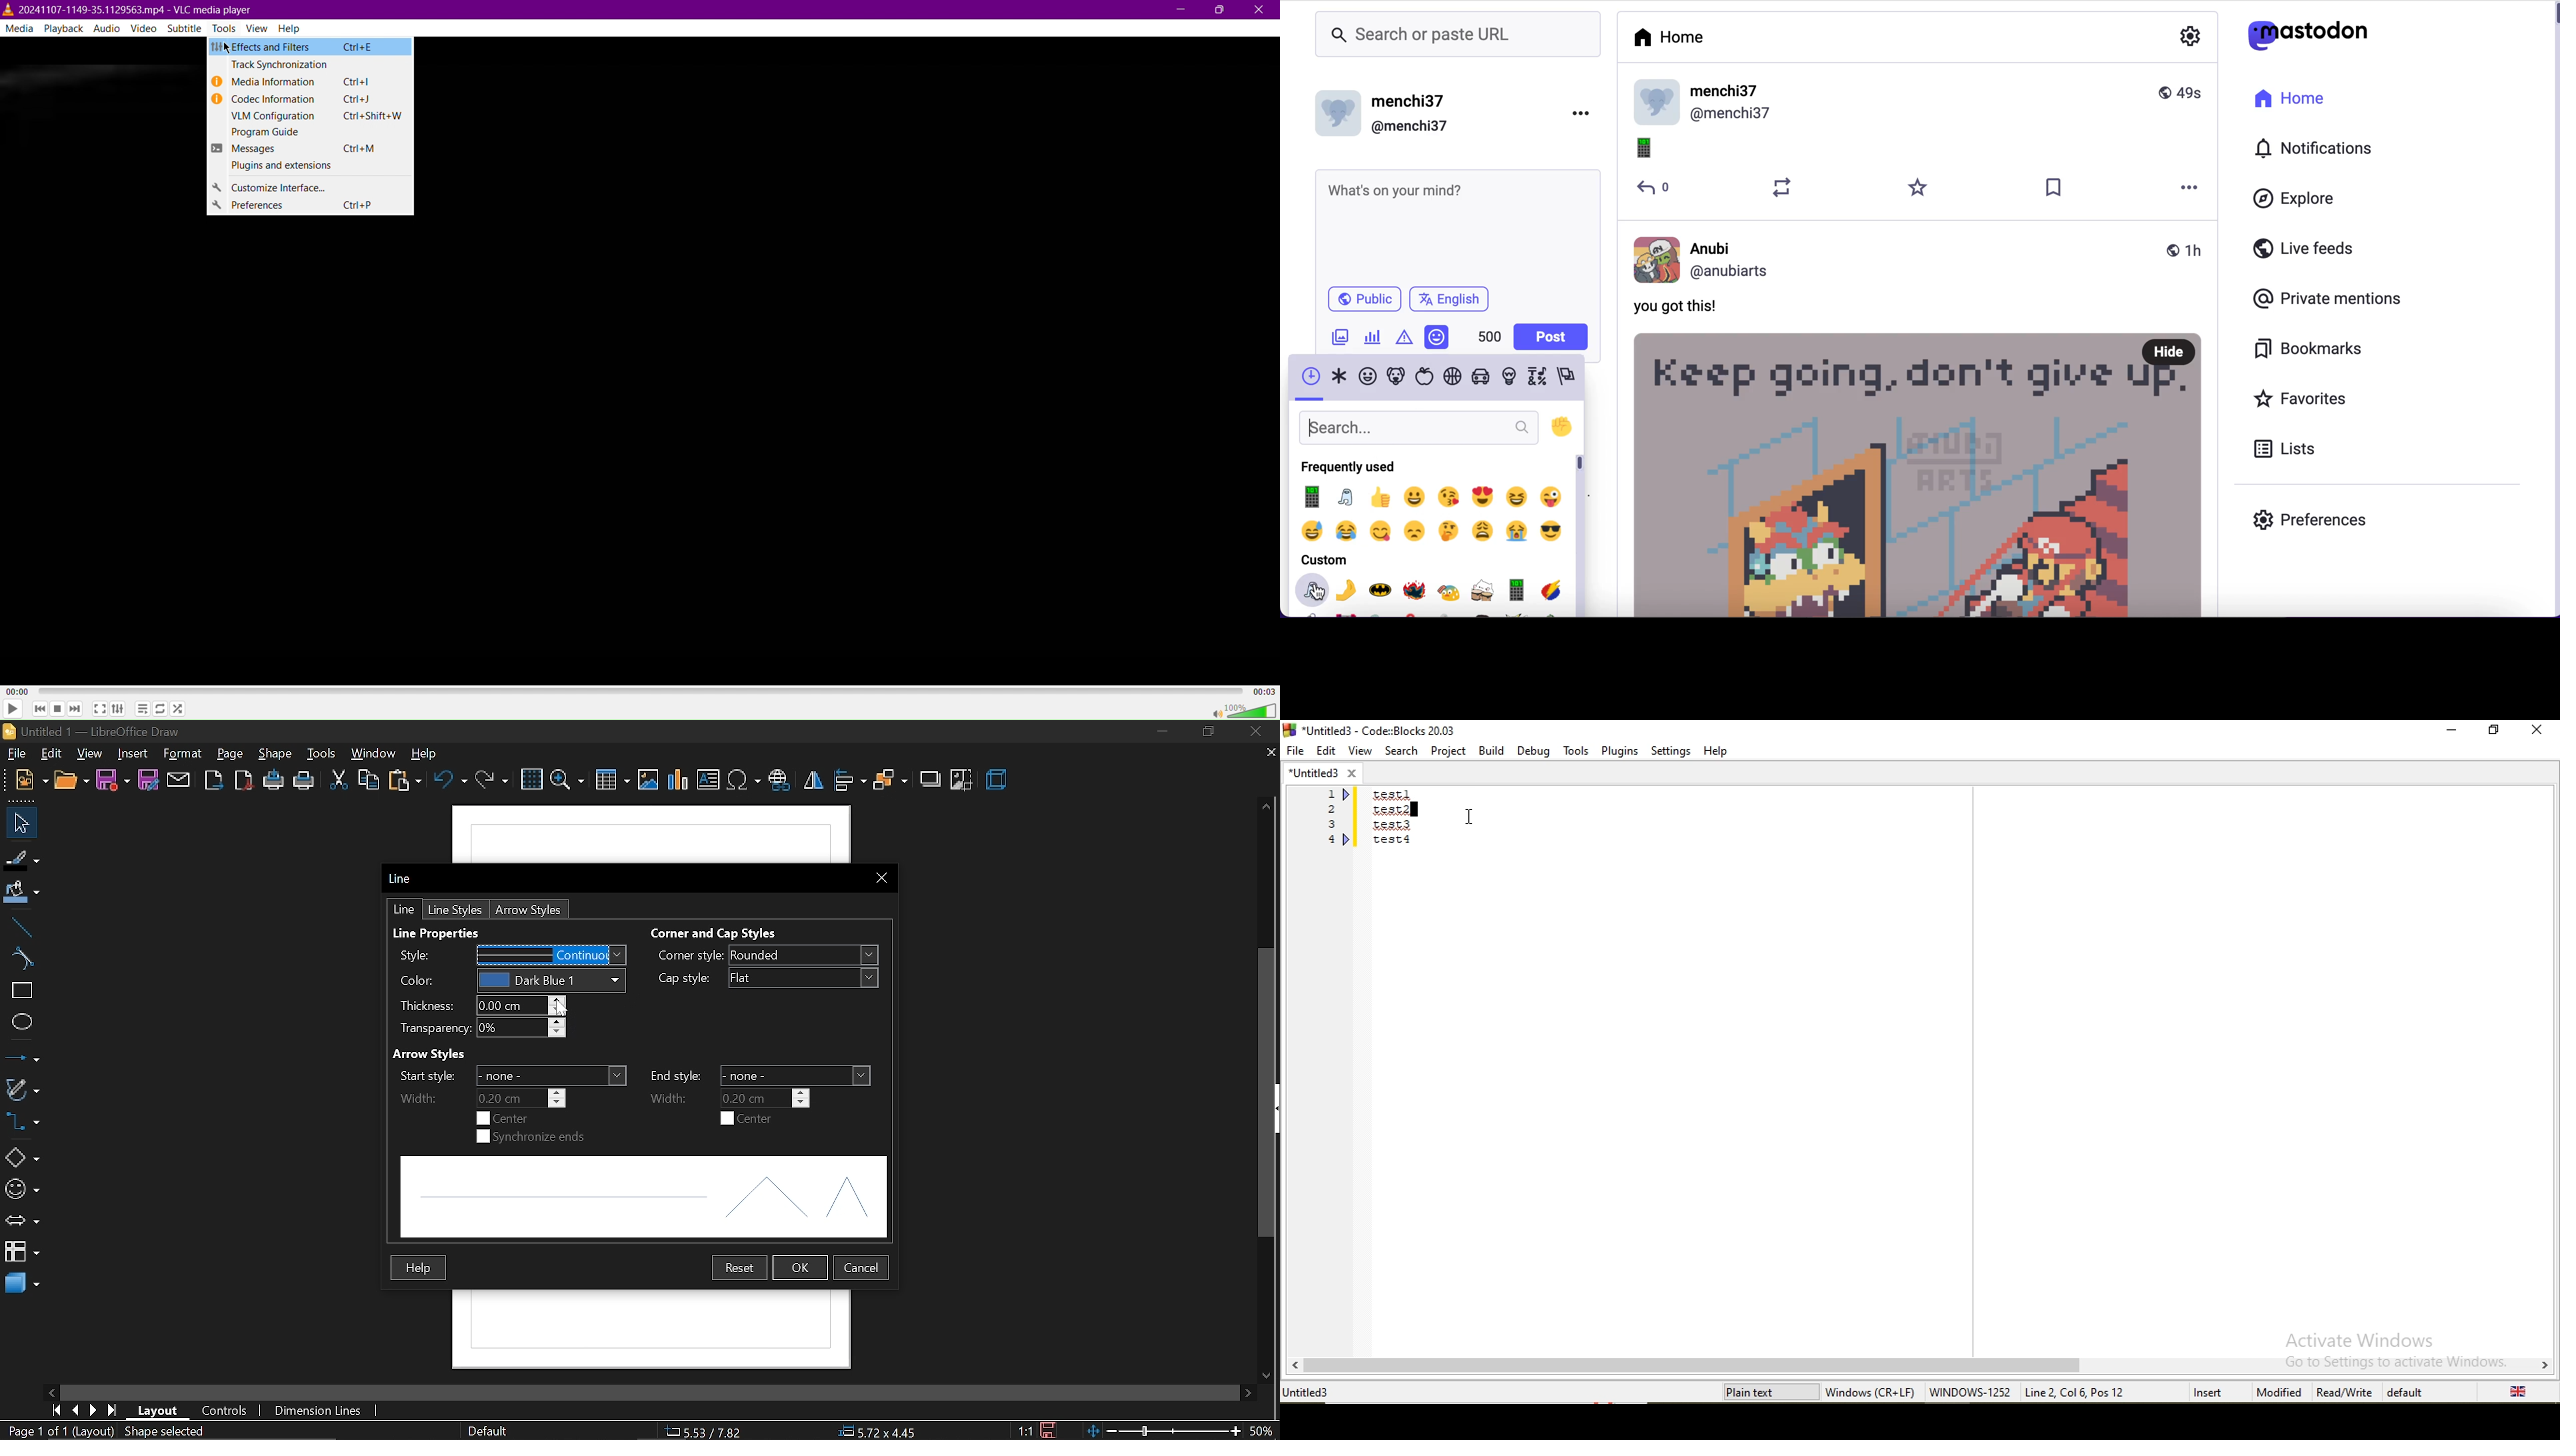  Describe the element at coordinates (802, 956) in the screenshot. I see `corner style` at that location.